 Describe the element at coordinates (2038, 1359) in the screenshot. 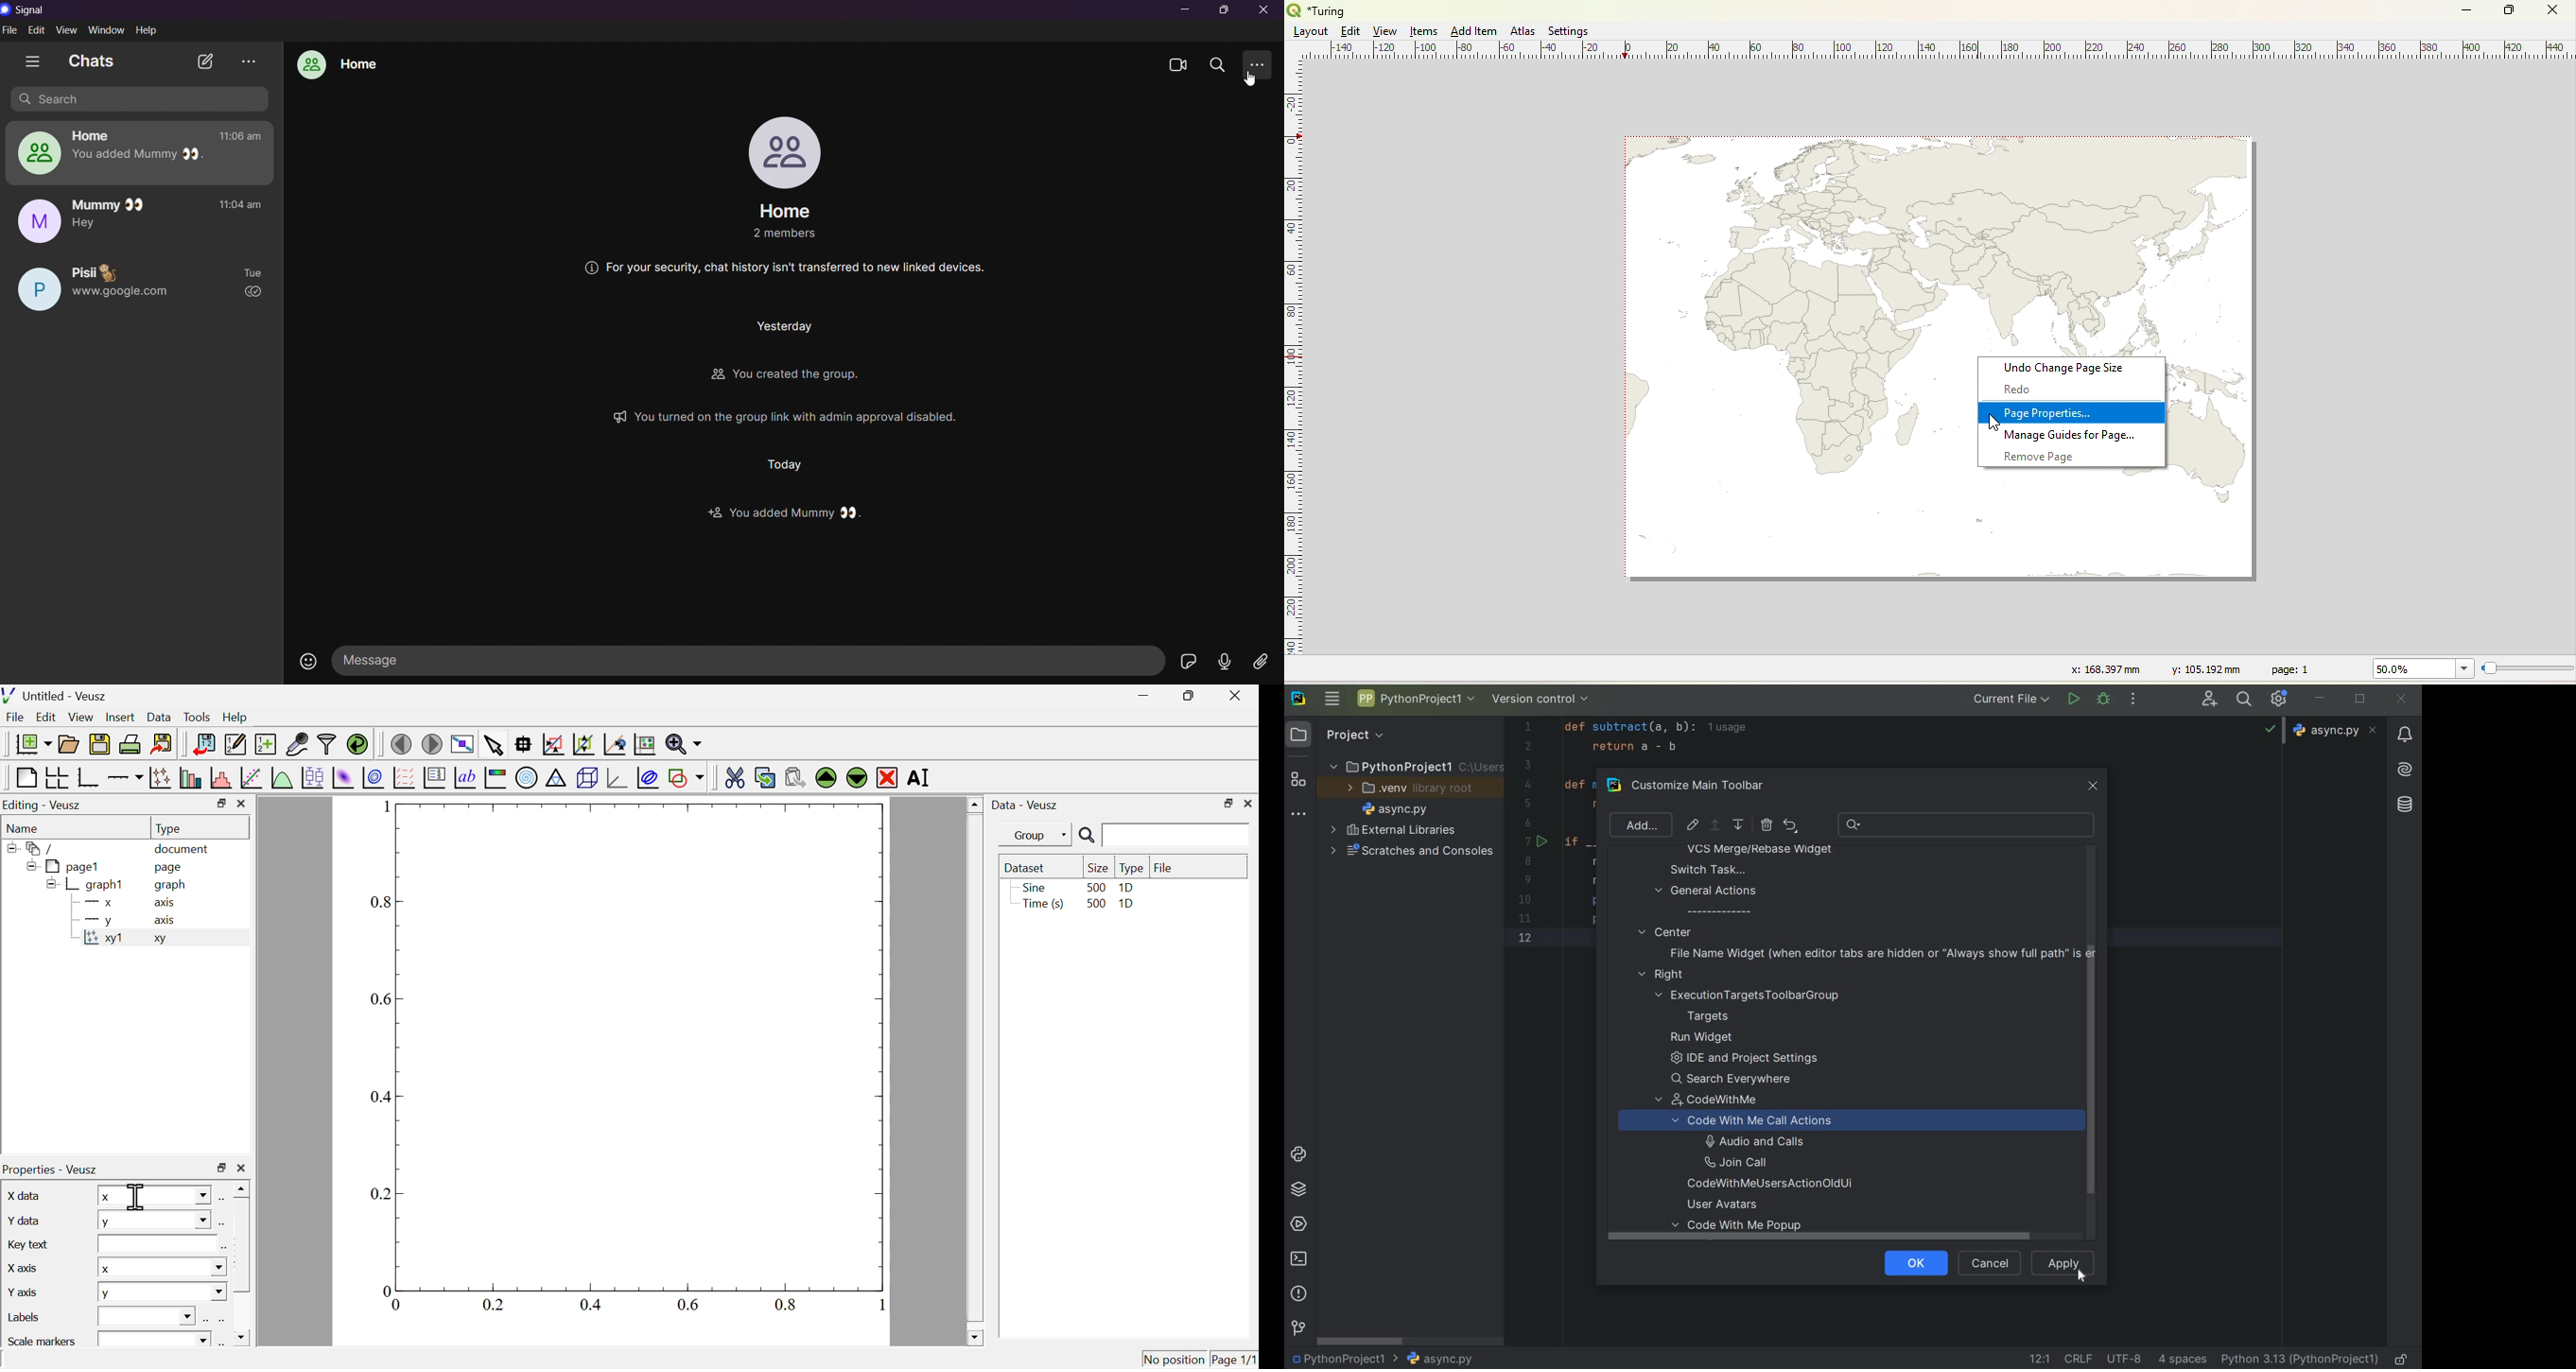

I see `GO TO LINE` at that location.